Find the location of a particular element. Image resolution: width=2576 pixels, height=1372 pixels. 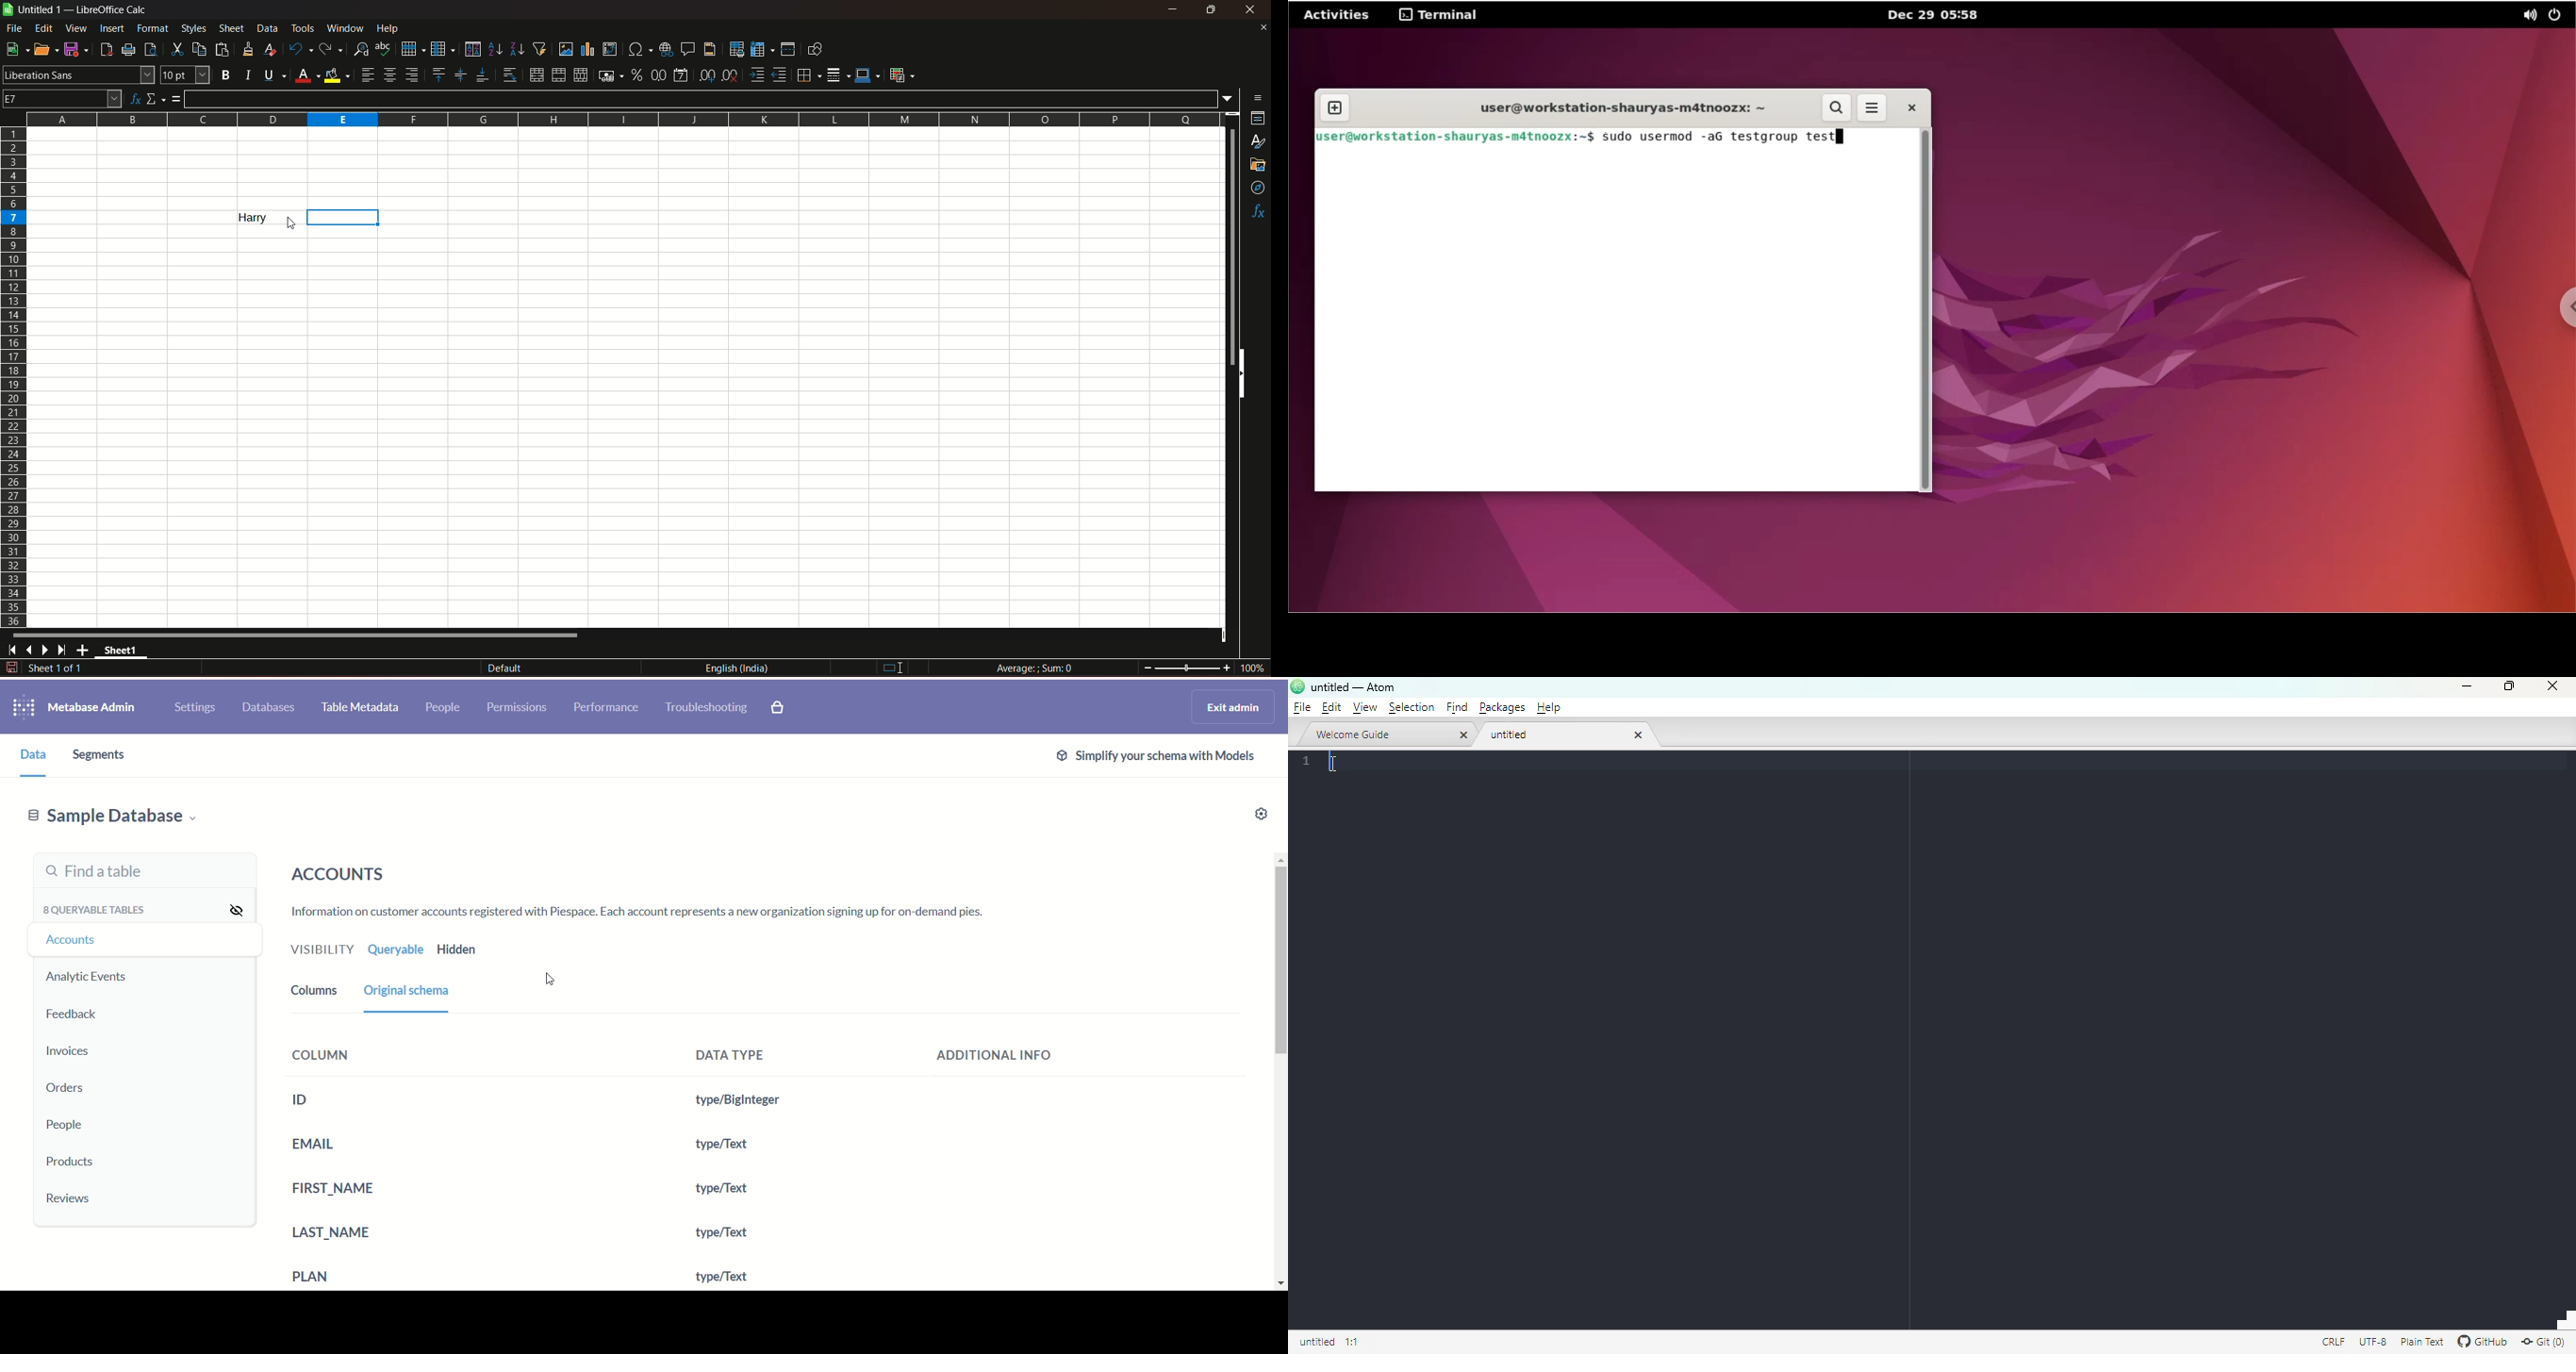

show draw functions is located at coordinates (815, 48).